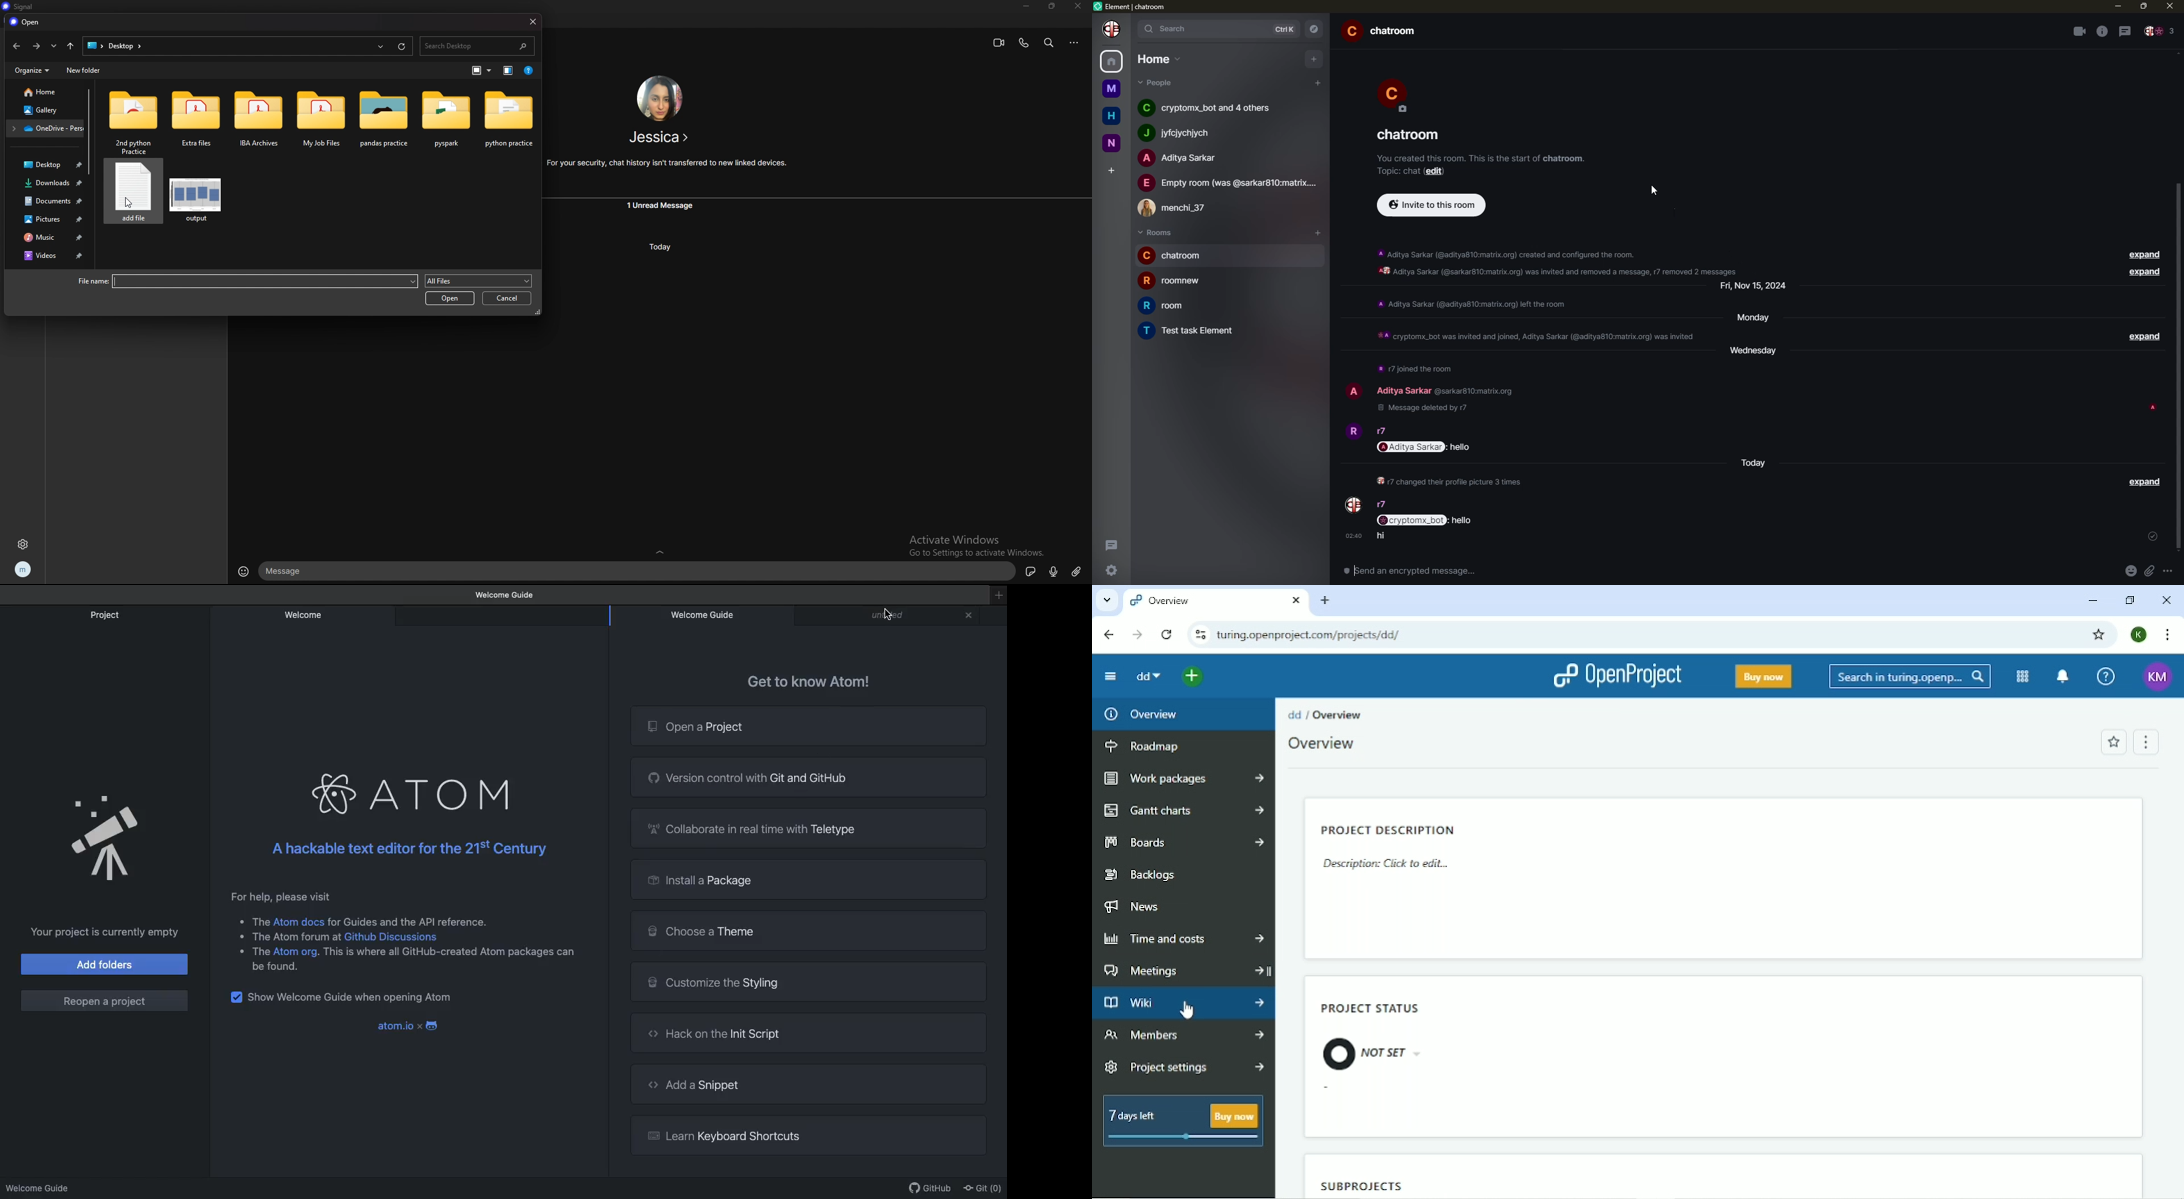 The width and height of the screenshot is (2184, 1204). What do you see at coordinates (1183, 158) in the screenshot?
I see `people` at bounding box center [1183, 158].